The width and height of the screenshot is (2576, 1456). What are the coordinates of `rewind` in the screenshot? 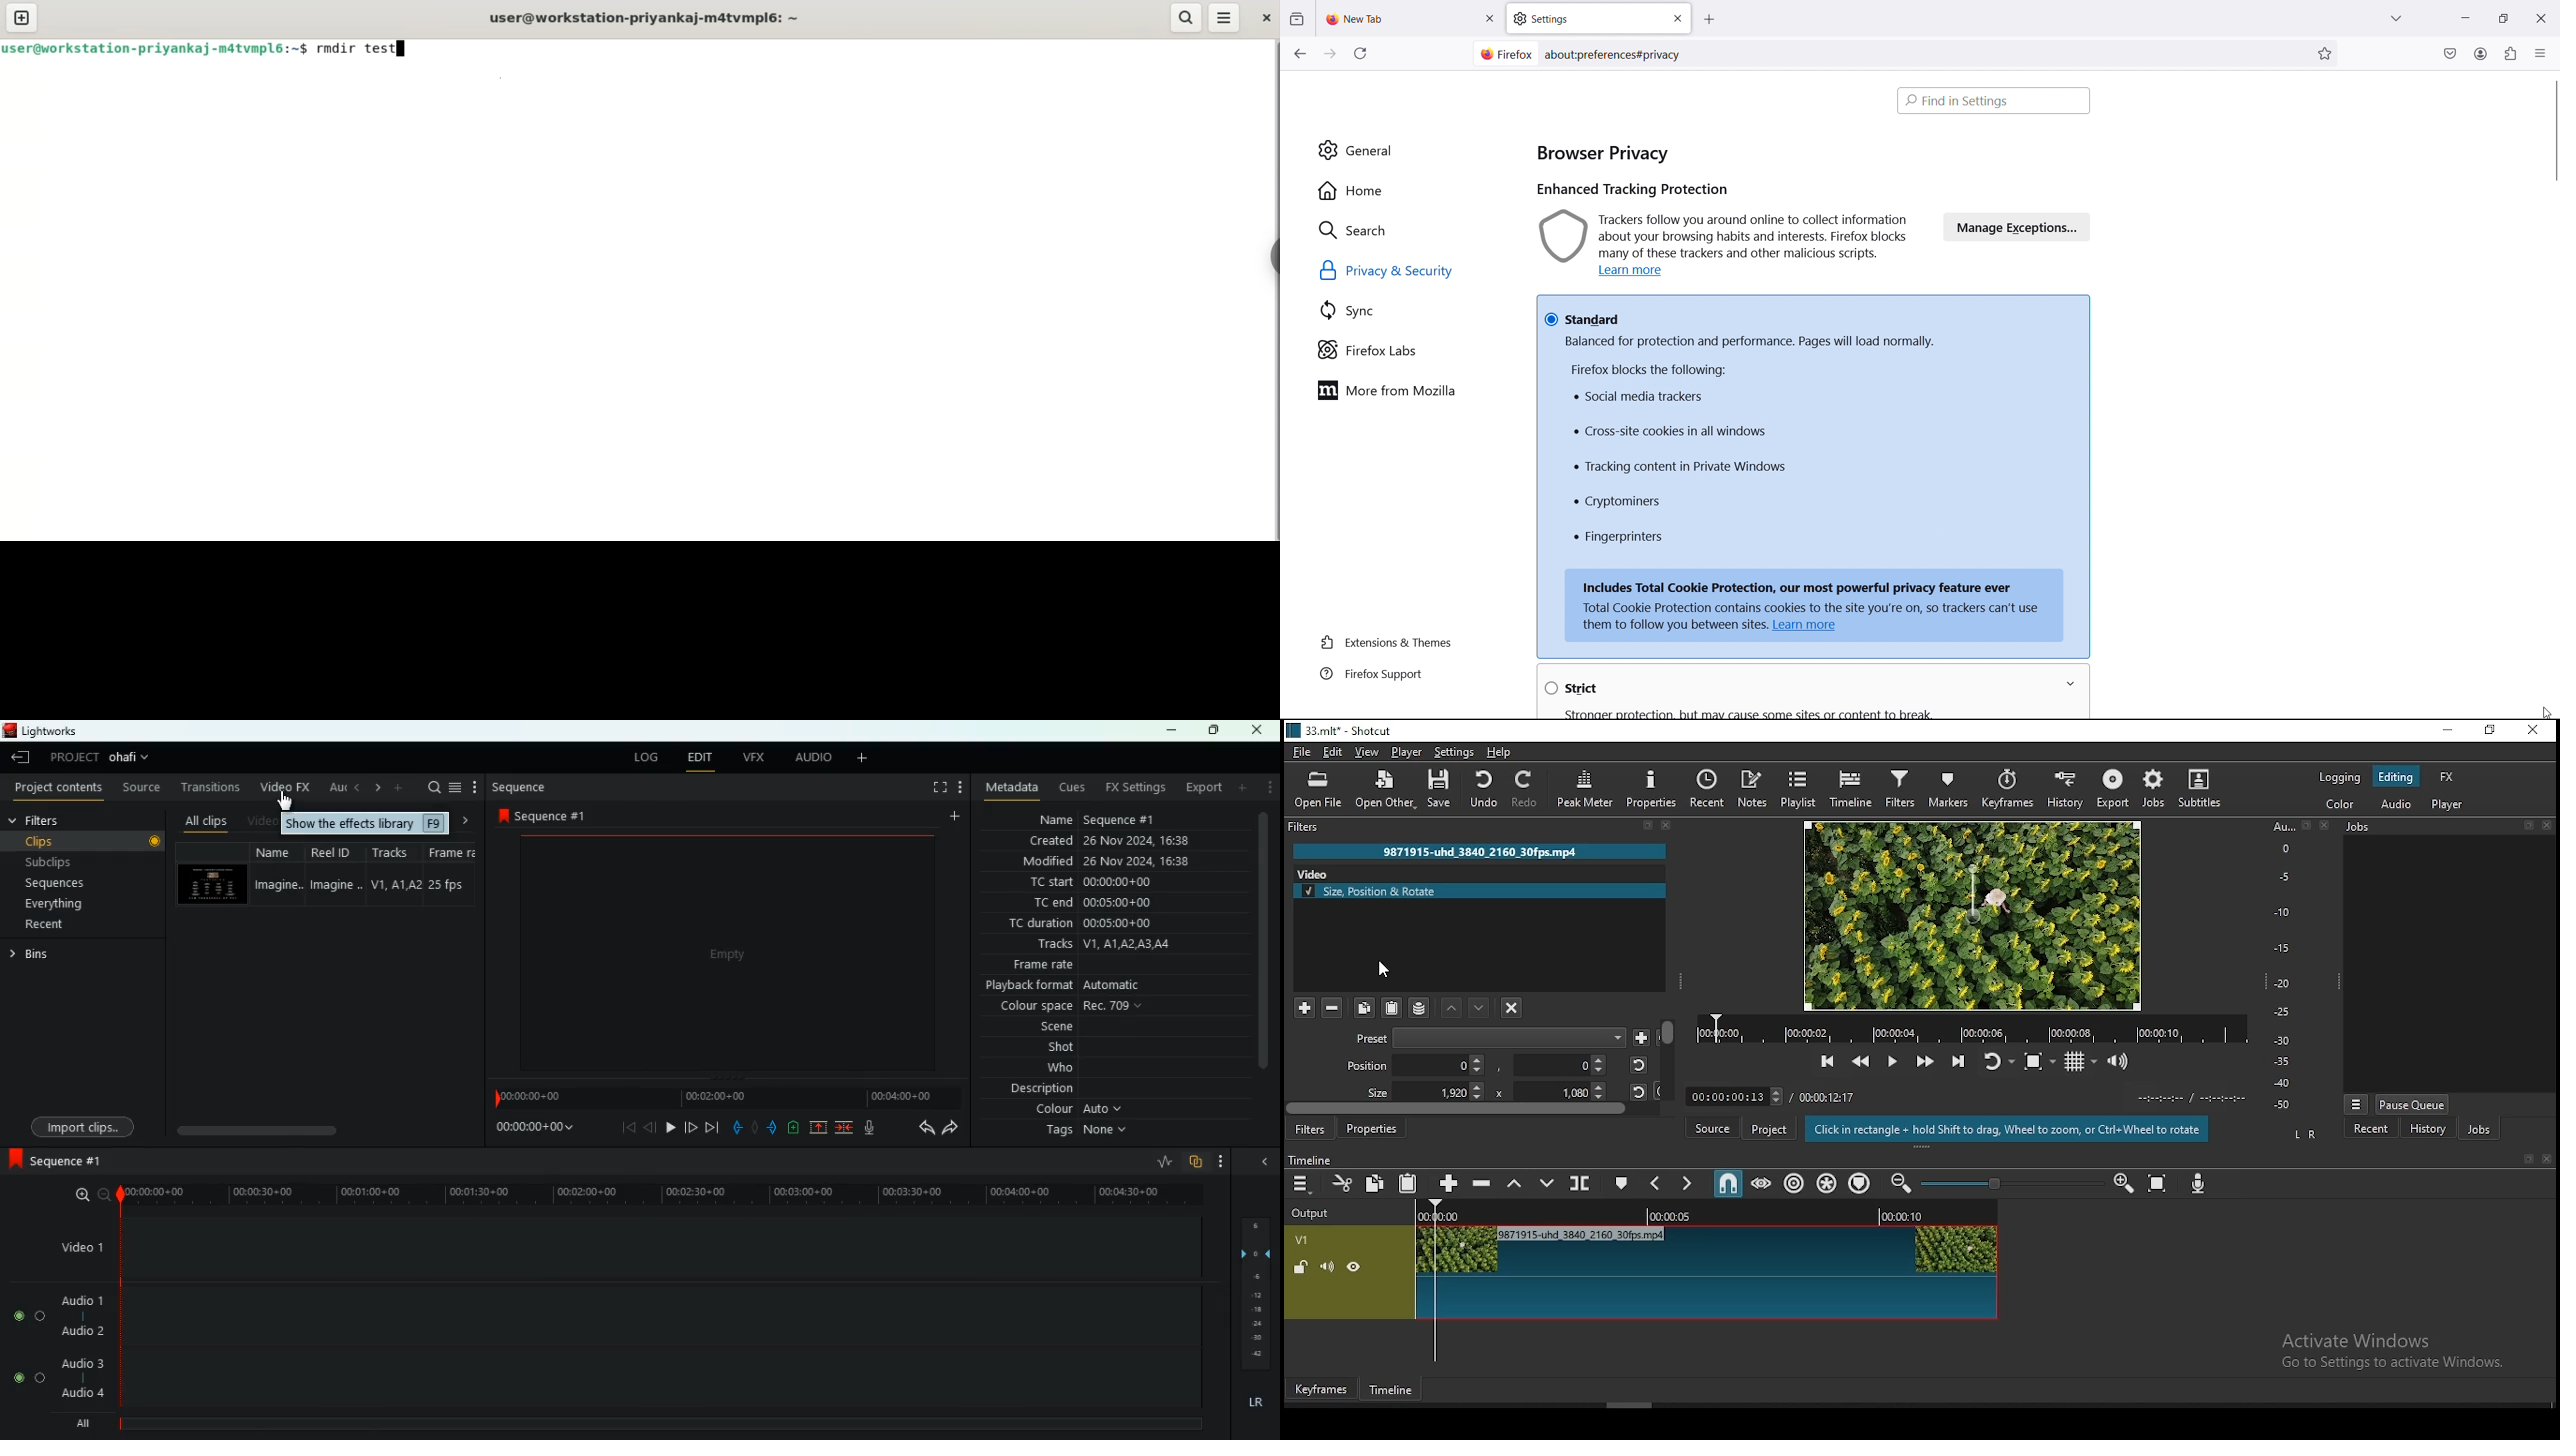 It's located at (649, 1128).